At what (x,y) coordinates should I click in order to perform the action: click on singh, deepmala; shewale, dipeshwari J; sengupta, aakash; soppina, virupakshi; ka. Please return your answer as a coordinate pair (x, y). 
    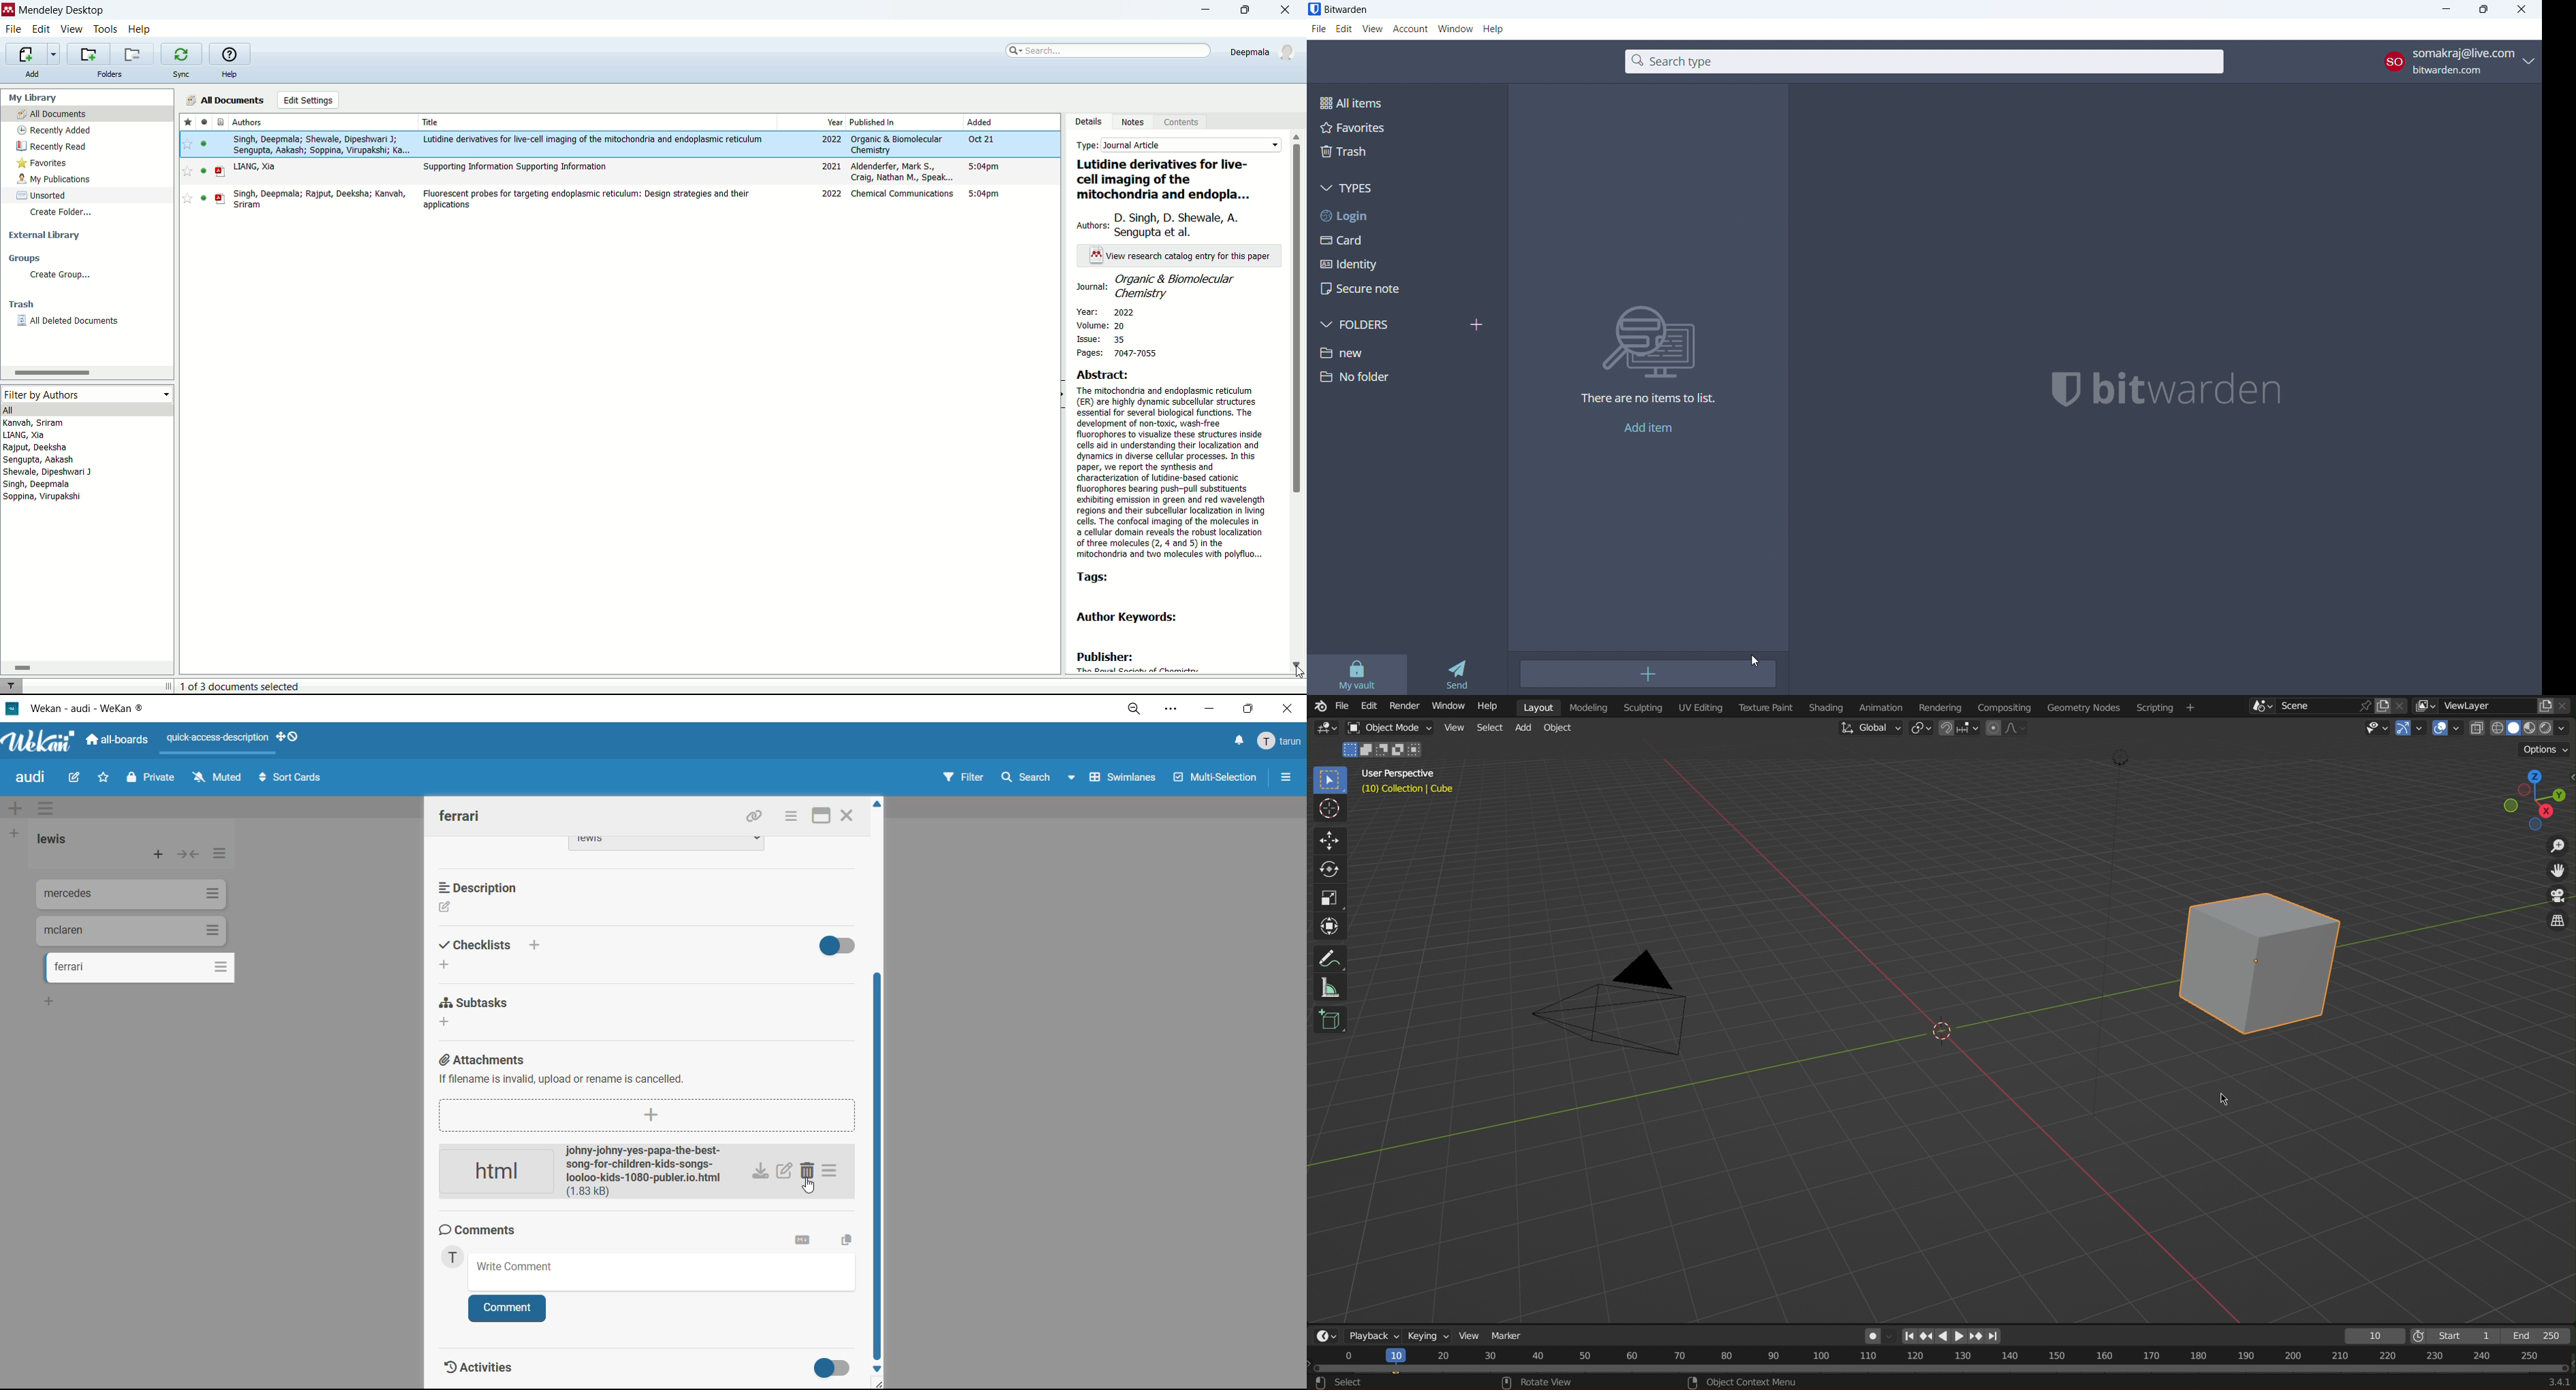
    Looking at the image, I should click on (321, 145).